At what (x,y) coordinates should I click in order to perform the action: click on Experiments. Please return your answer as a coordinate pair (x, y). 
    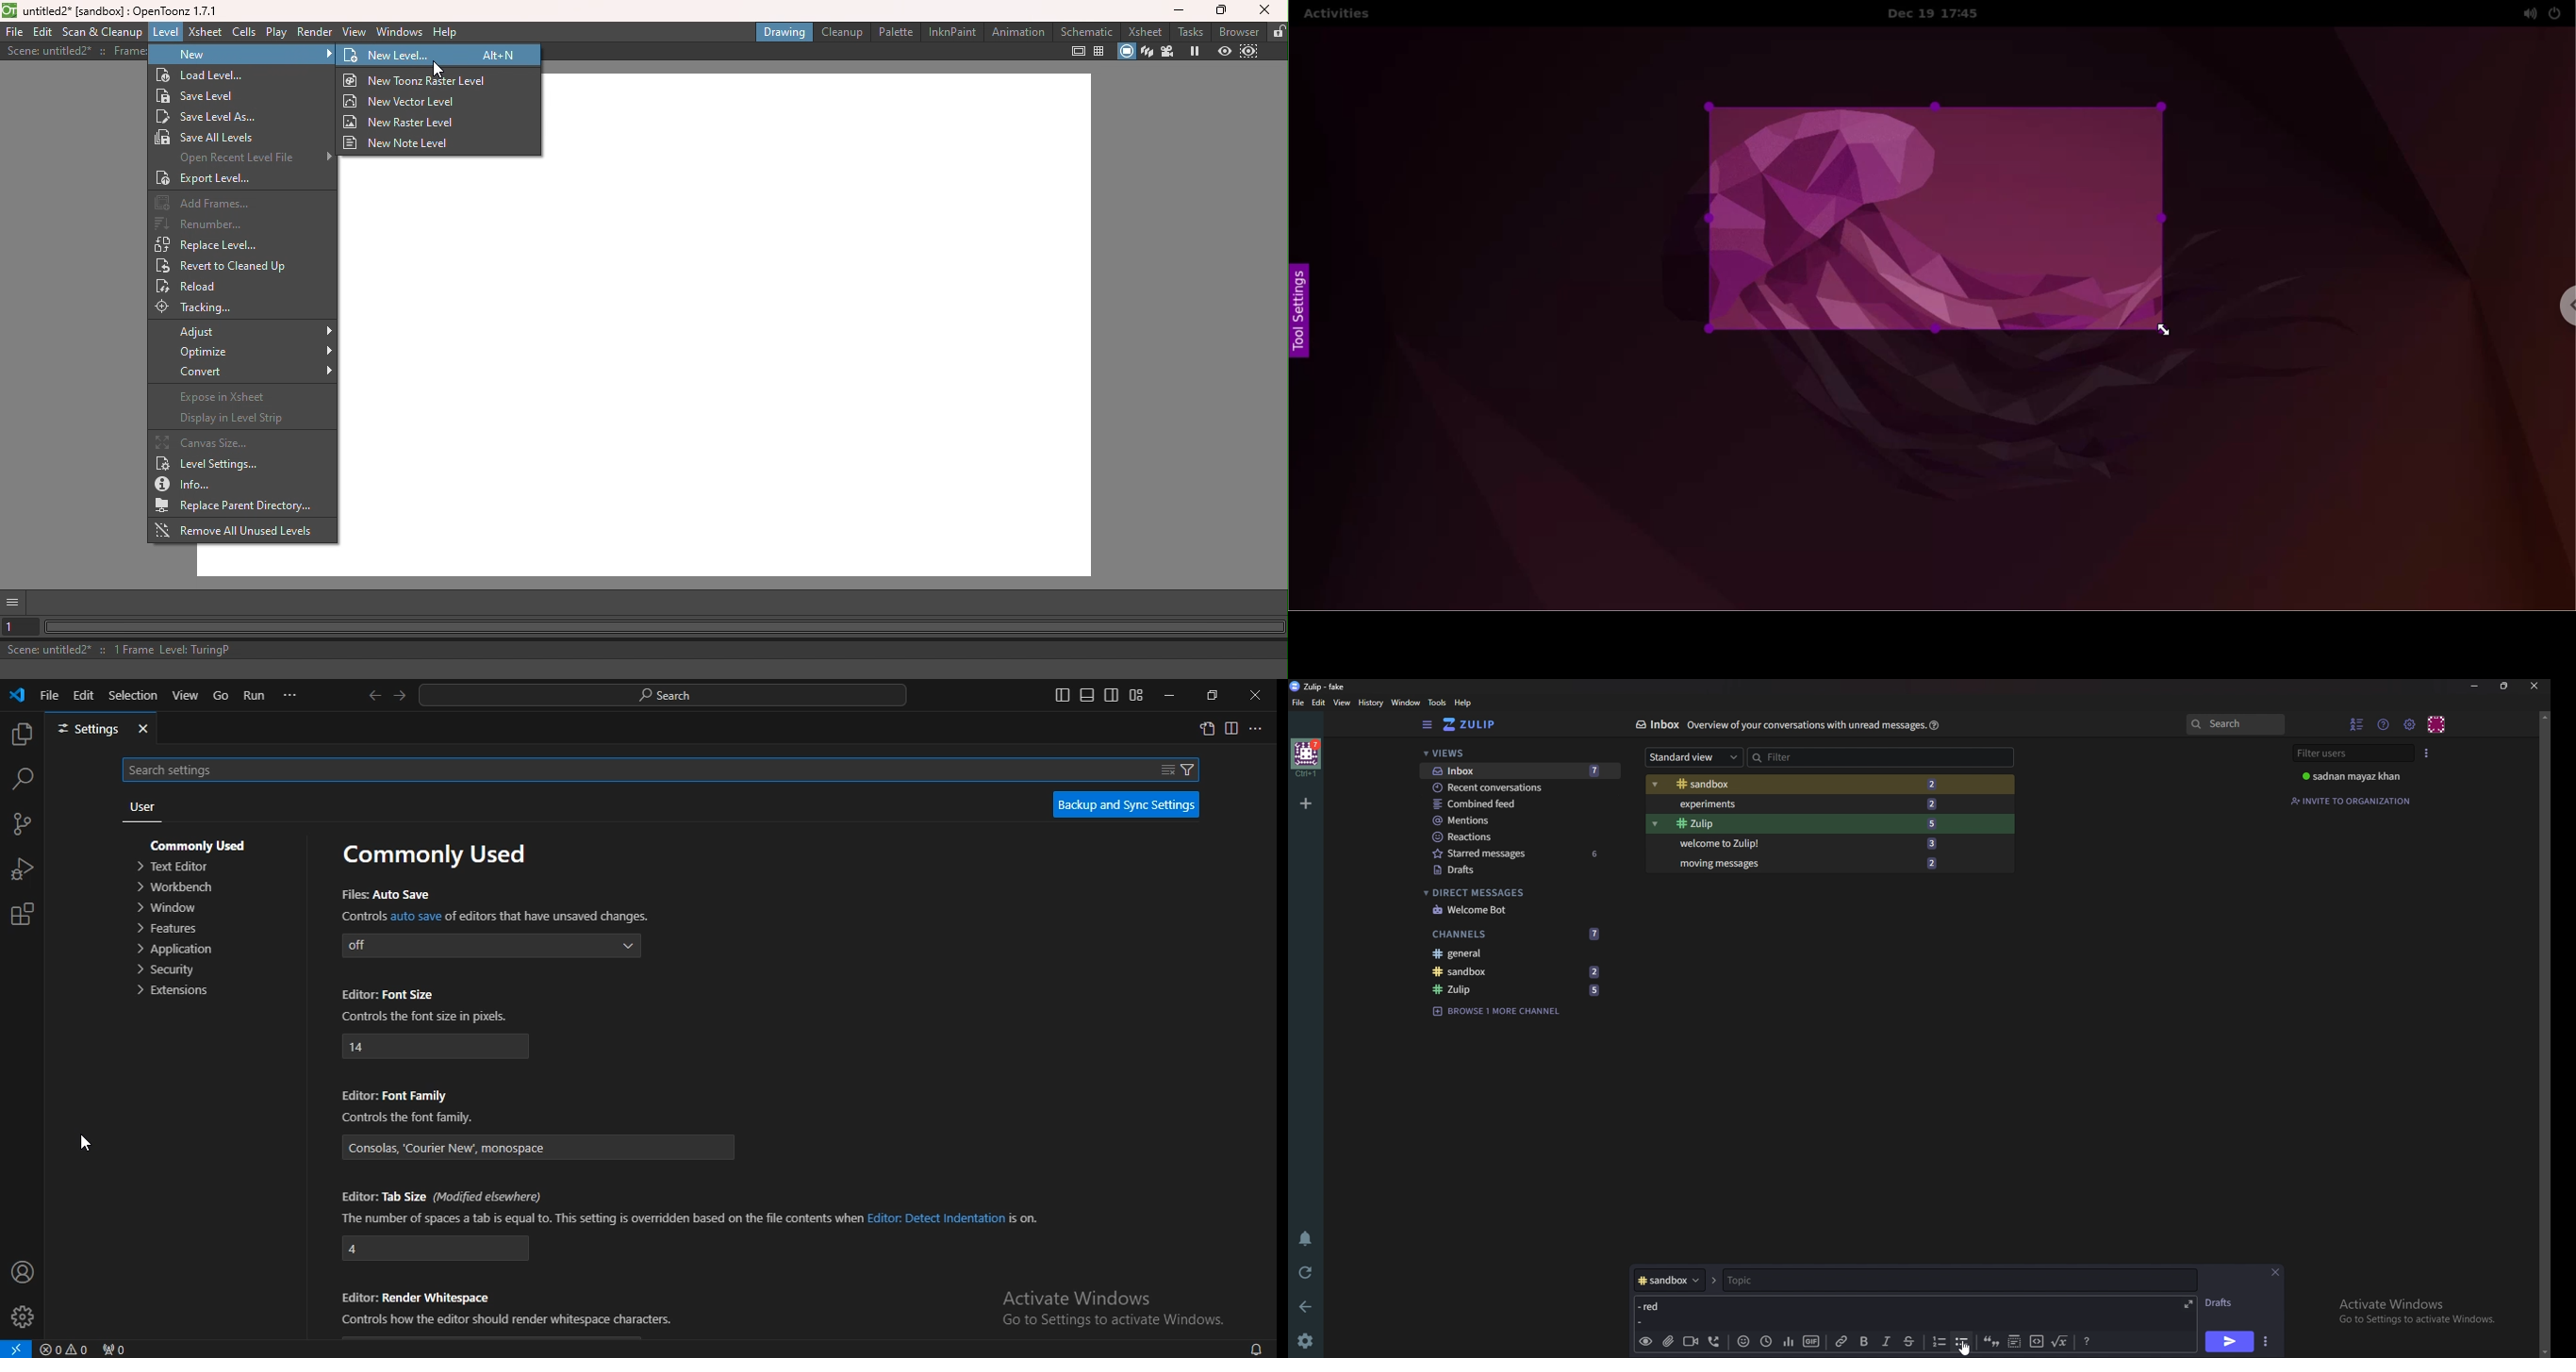
    Looking at the image, I should click on (1804, 804).